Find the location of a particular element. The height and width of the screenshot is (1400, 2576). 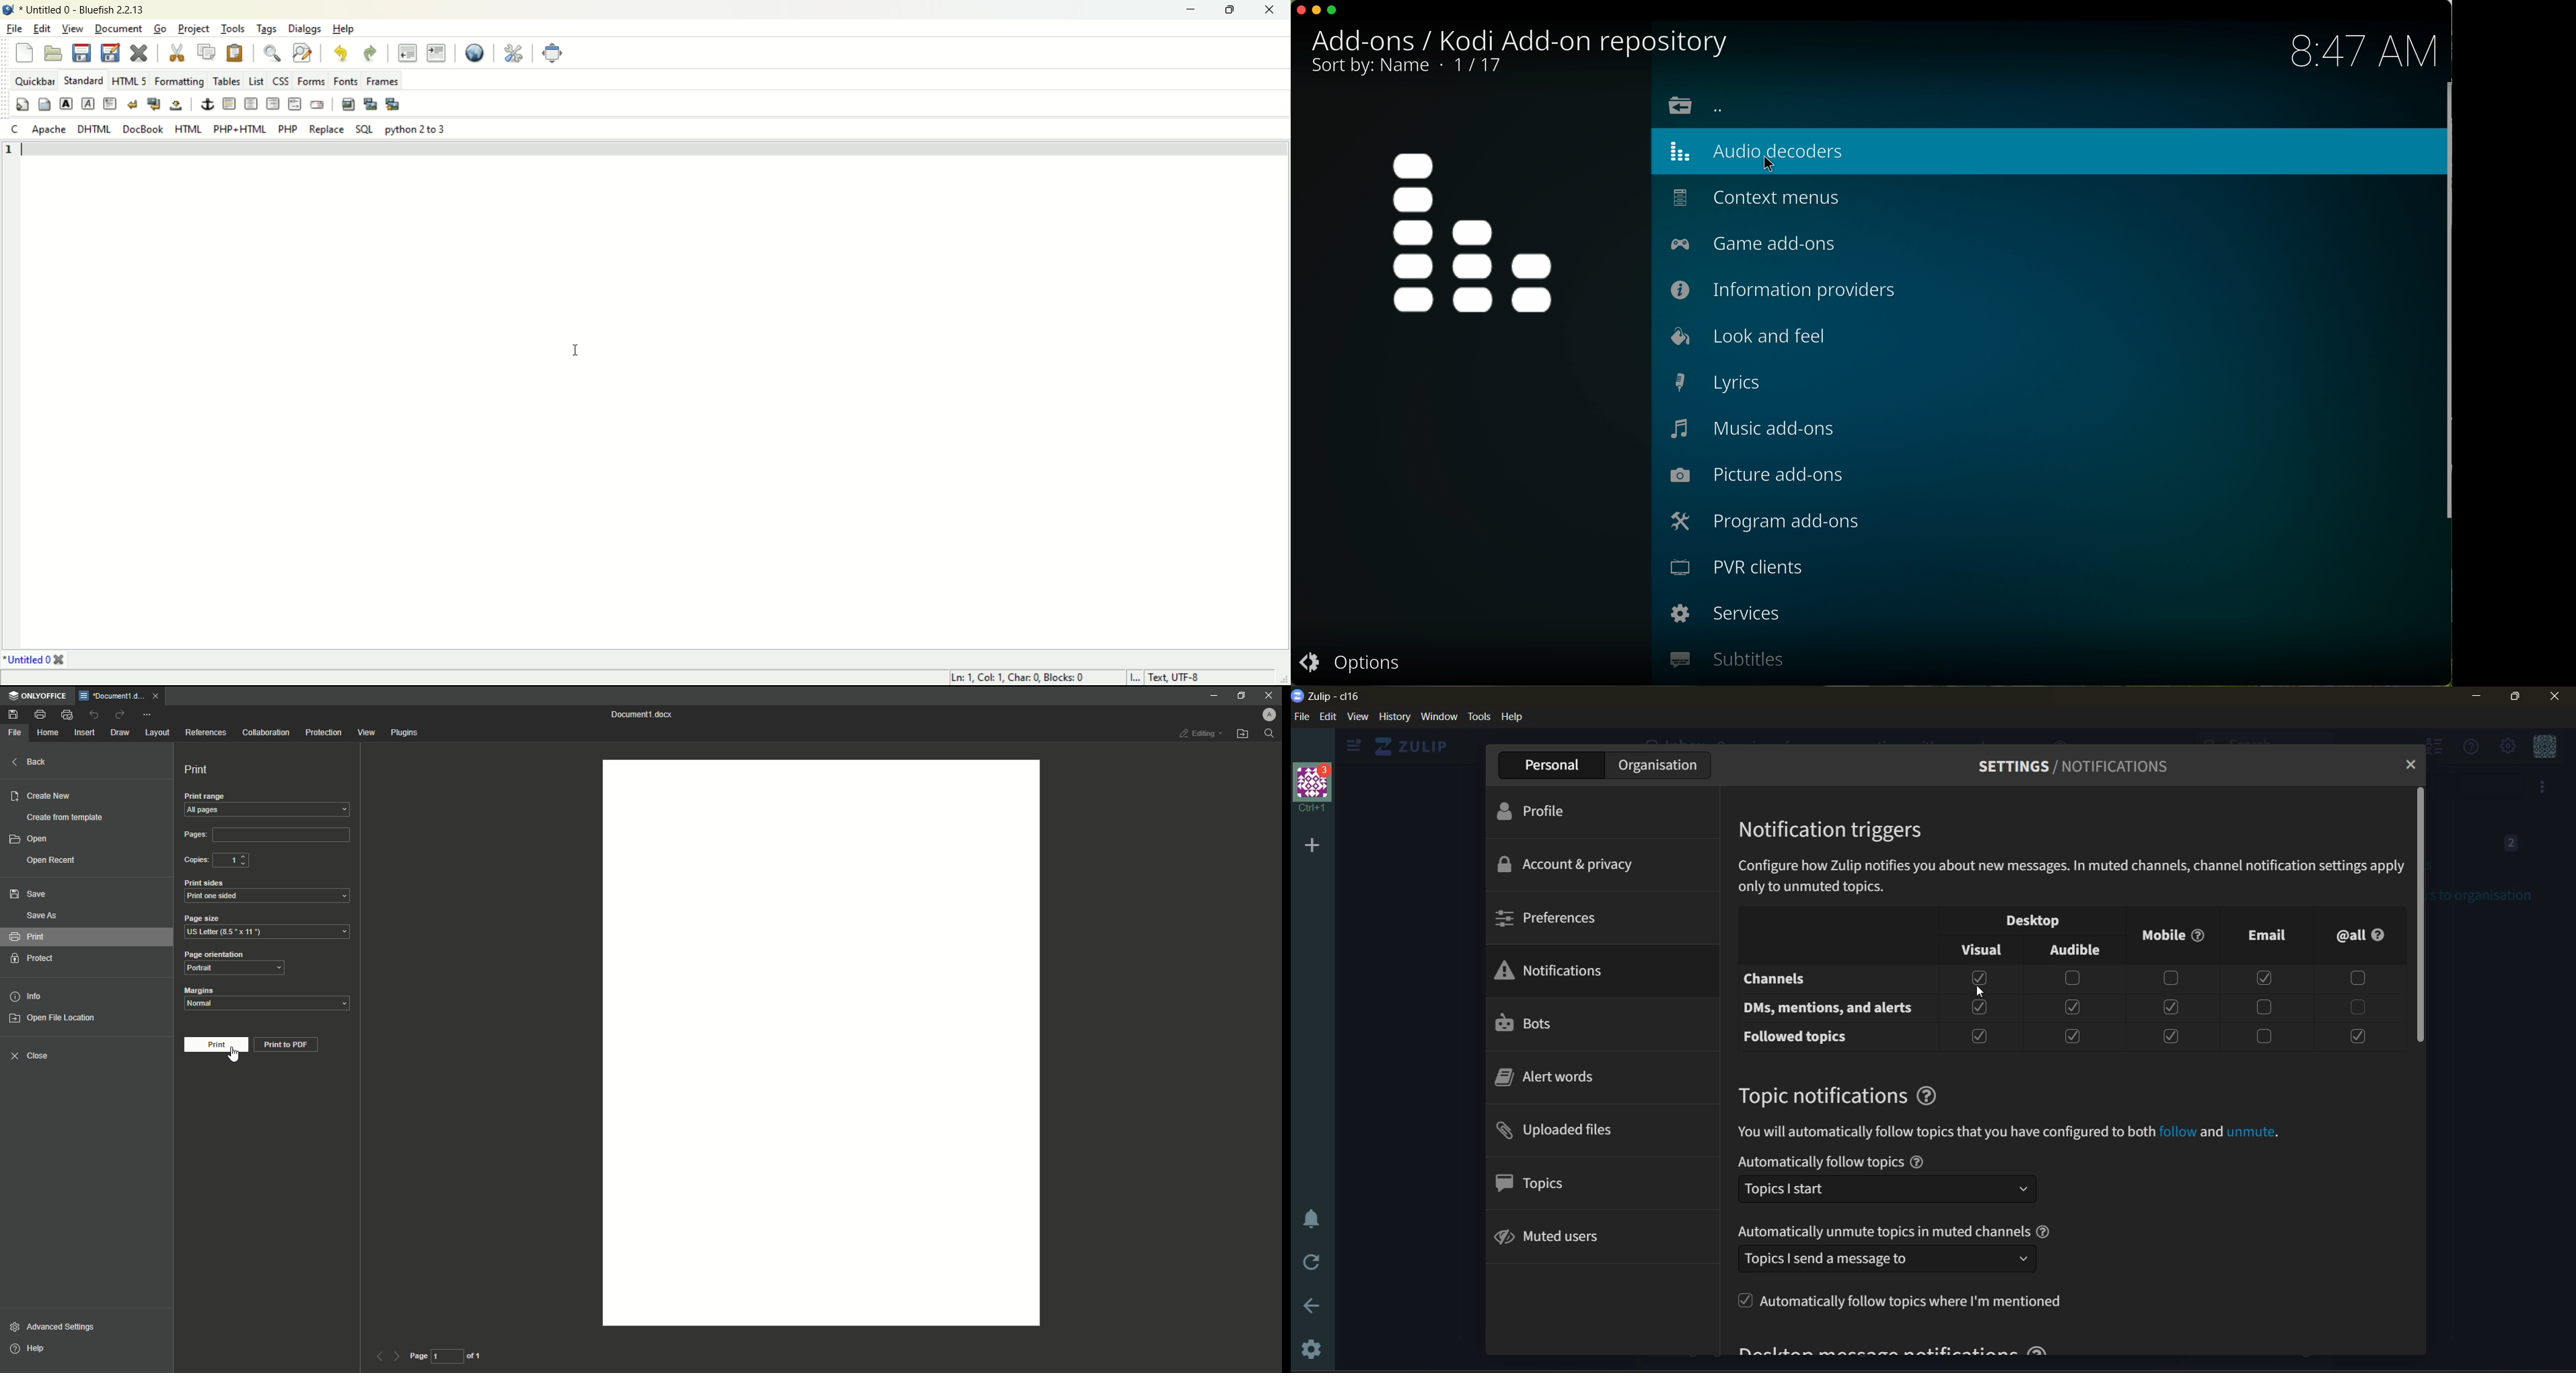

edit is located at coordinates (42, 29).